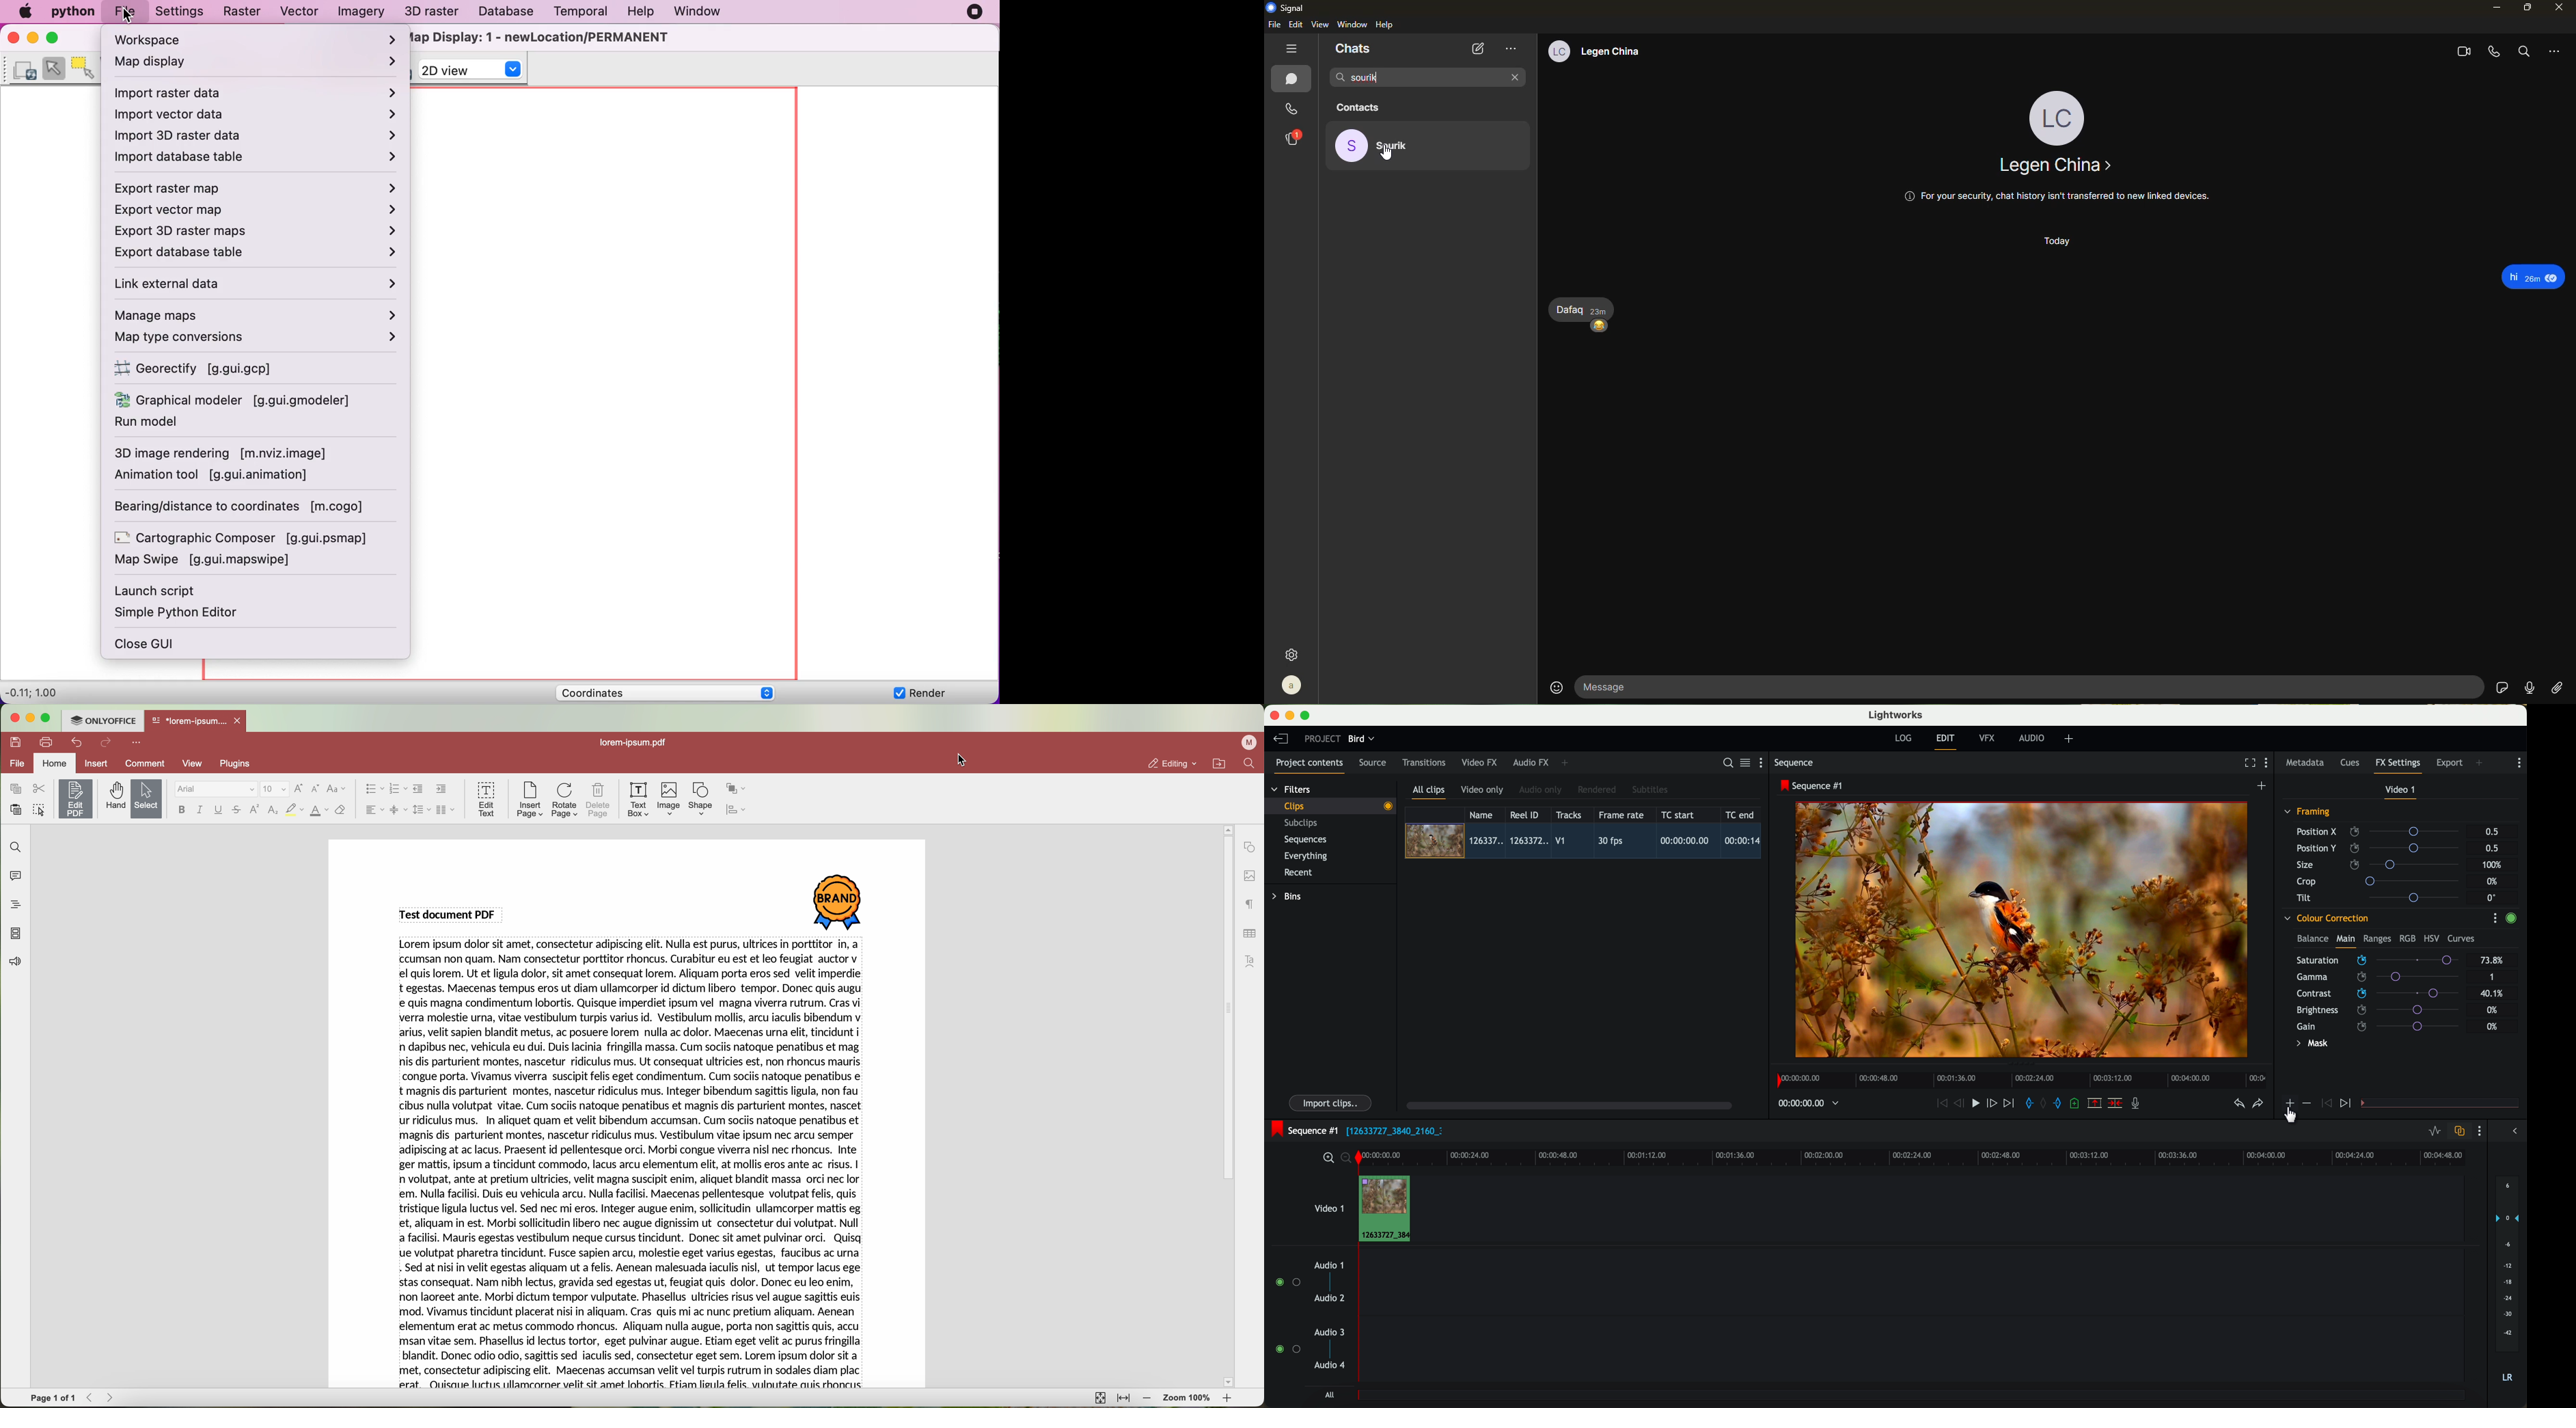 Image resolution: width=2576 pixels, height=1428 pixels. I want to click on page 1 of 1, so click(53, 1398).